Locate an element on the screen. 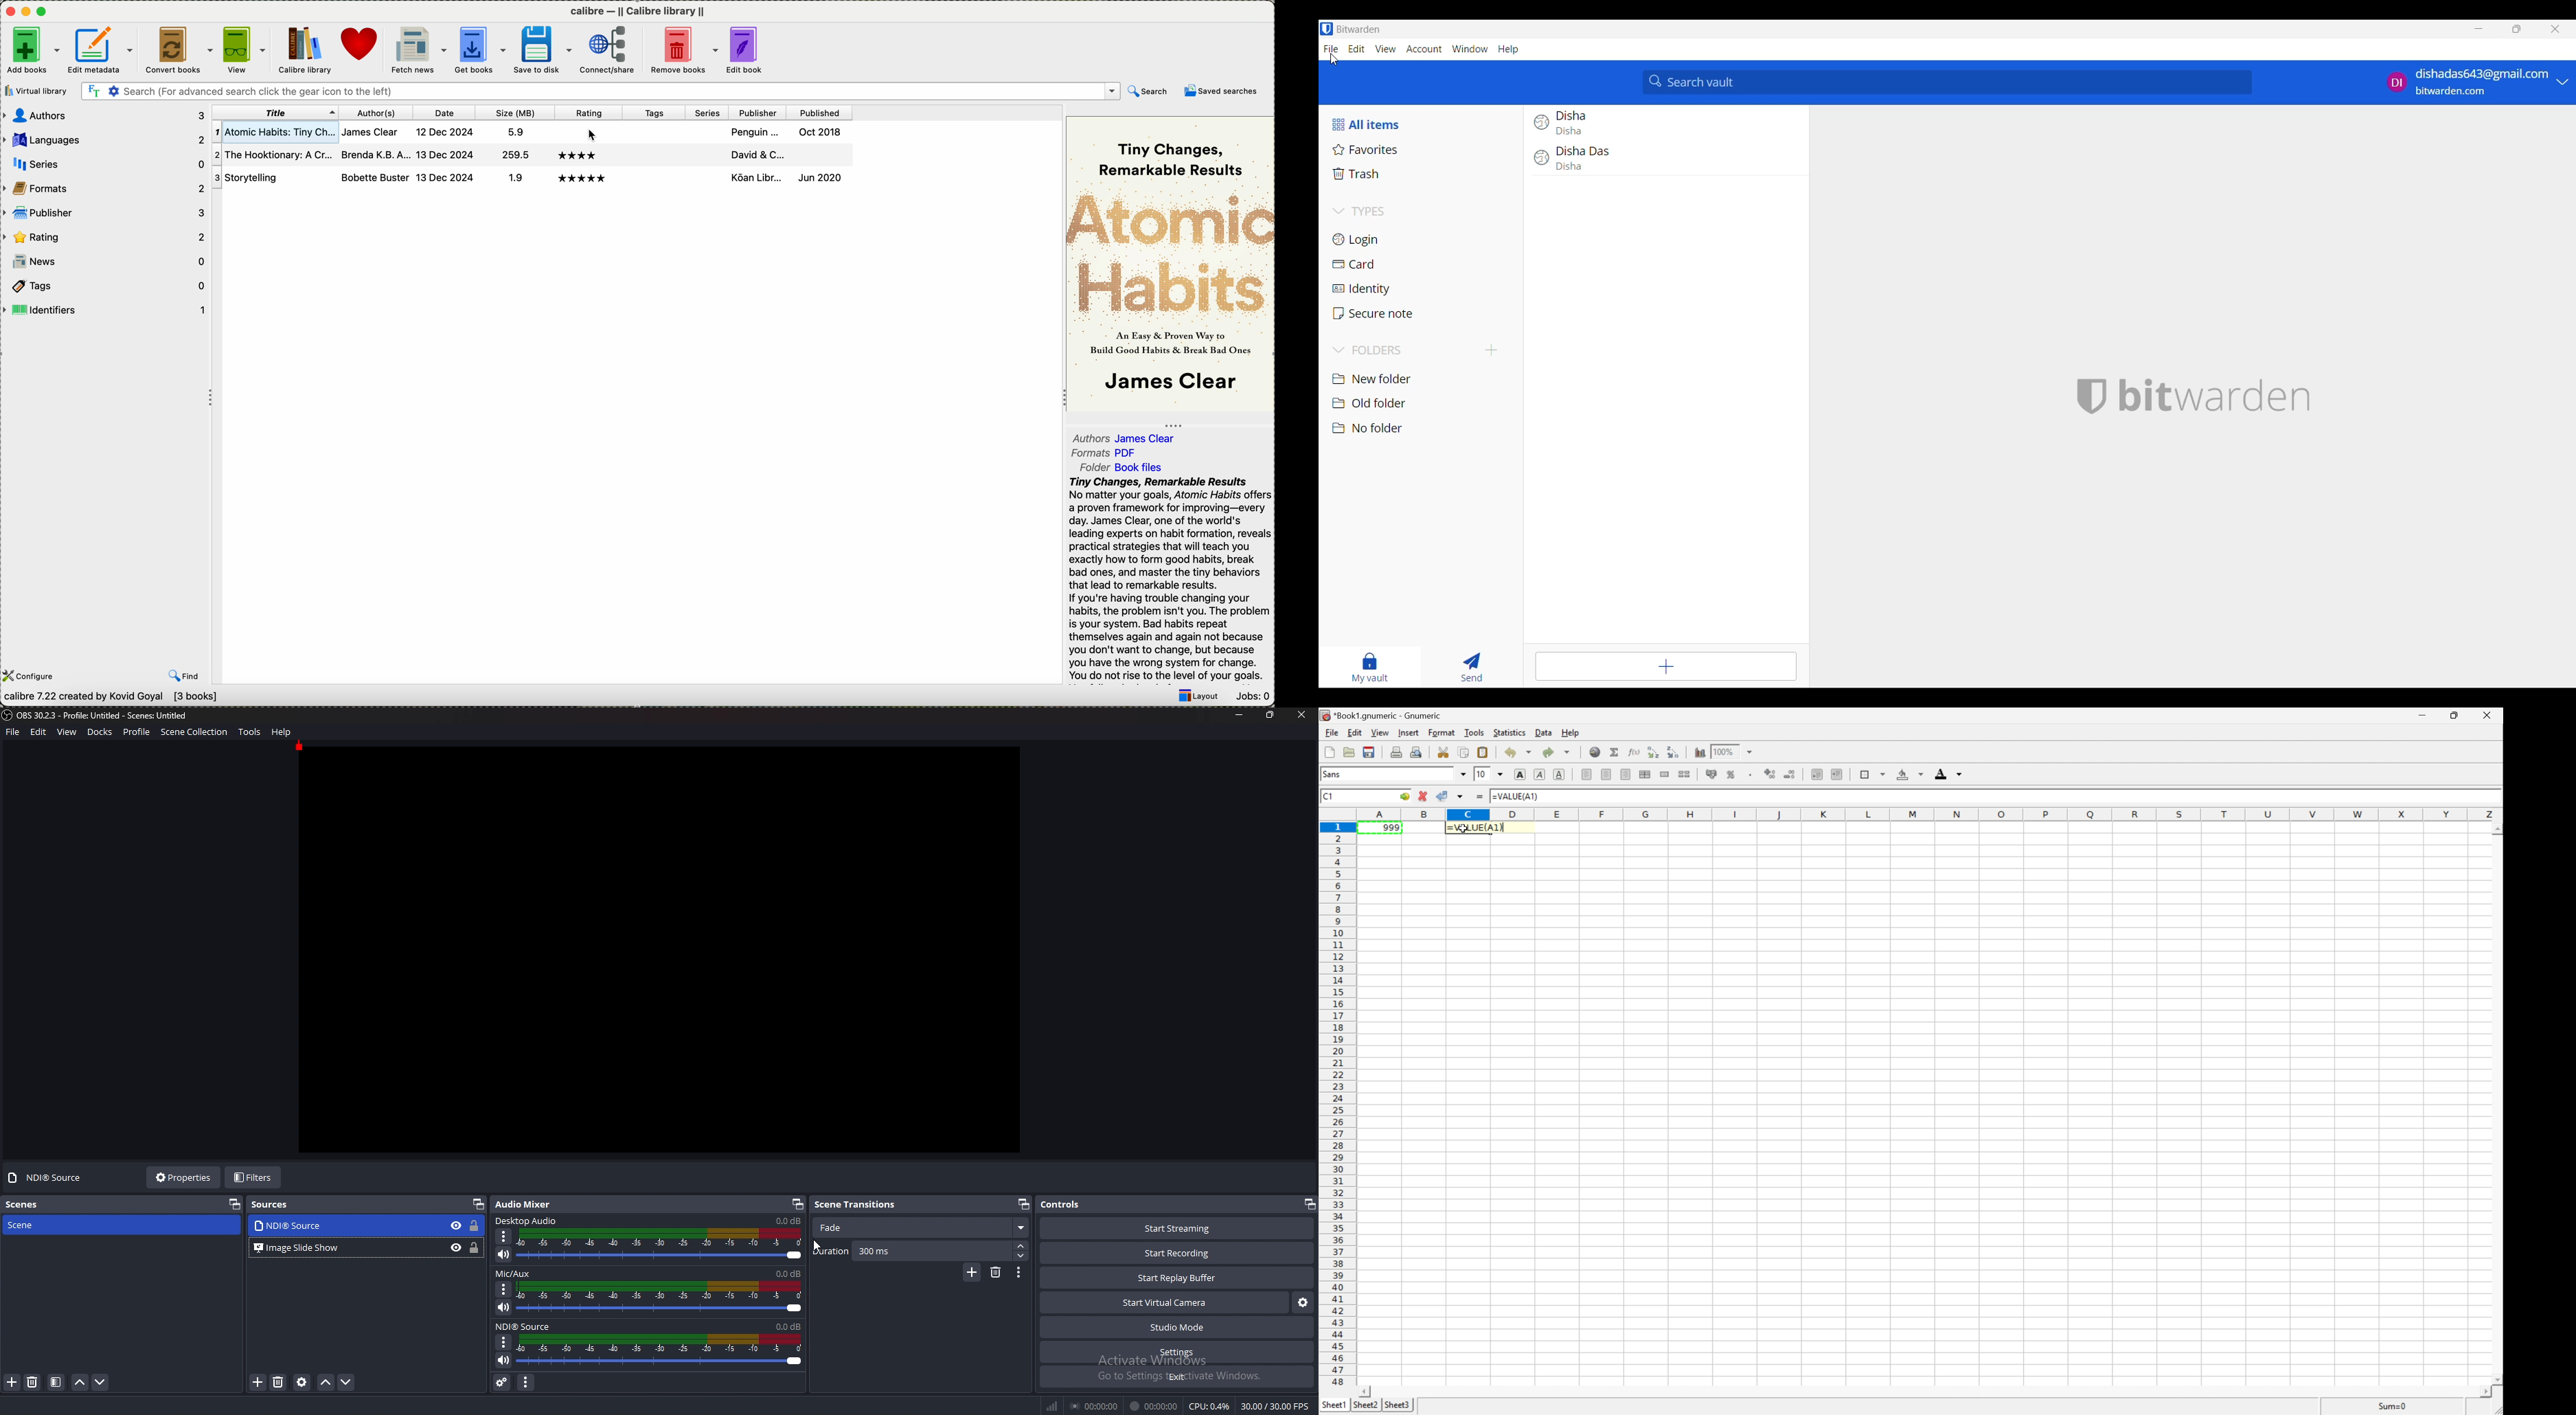 The width and height of the screenshot is (2576, 1428). series is located at coordinates (706, 179).